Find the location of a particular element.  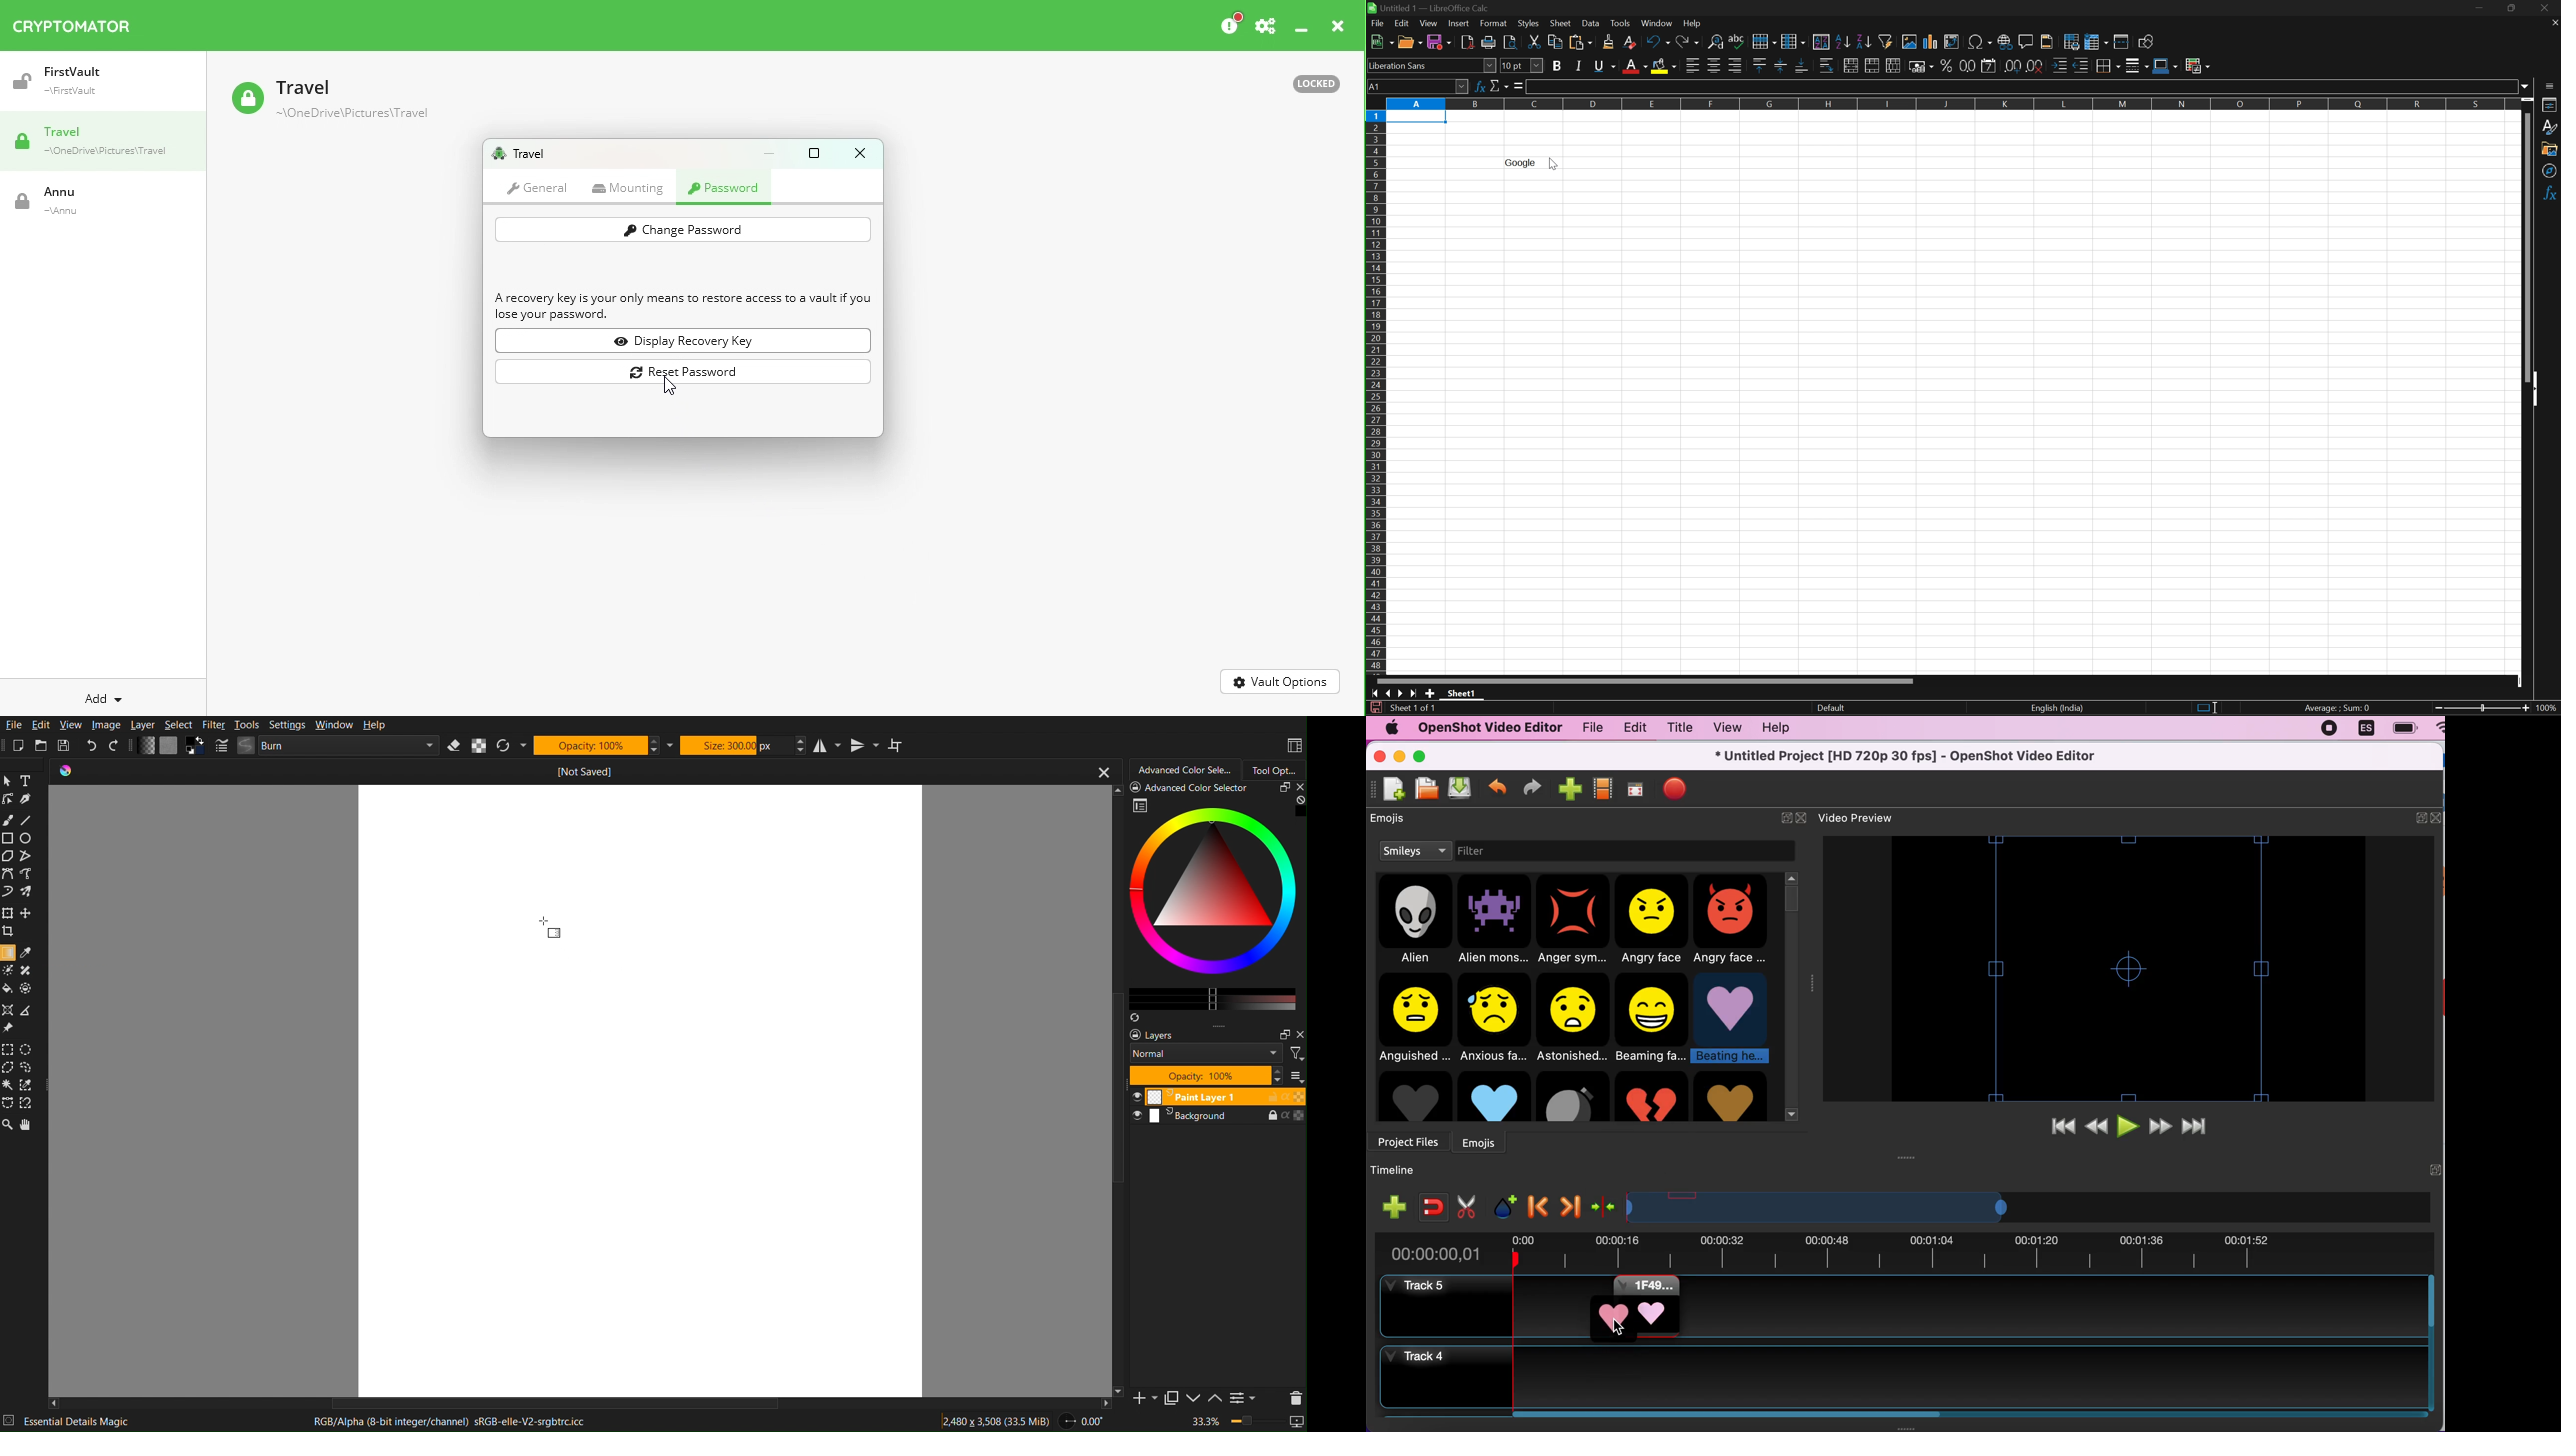

Open is located at coordinates (1410, 42).